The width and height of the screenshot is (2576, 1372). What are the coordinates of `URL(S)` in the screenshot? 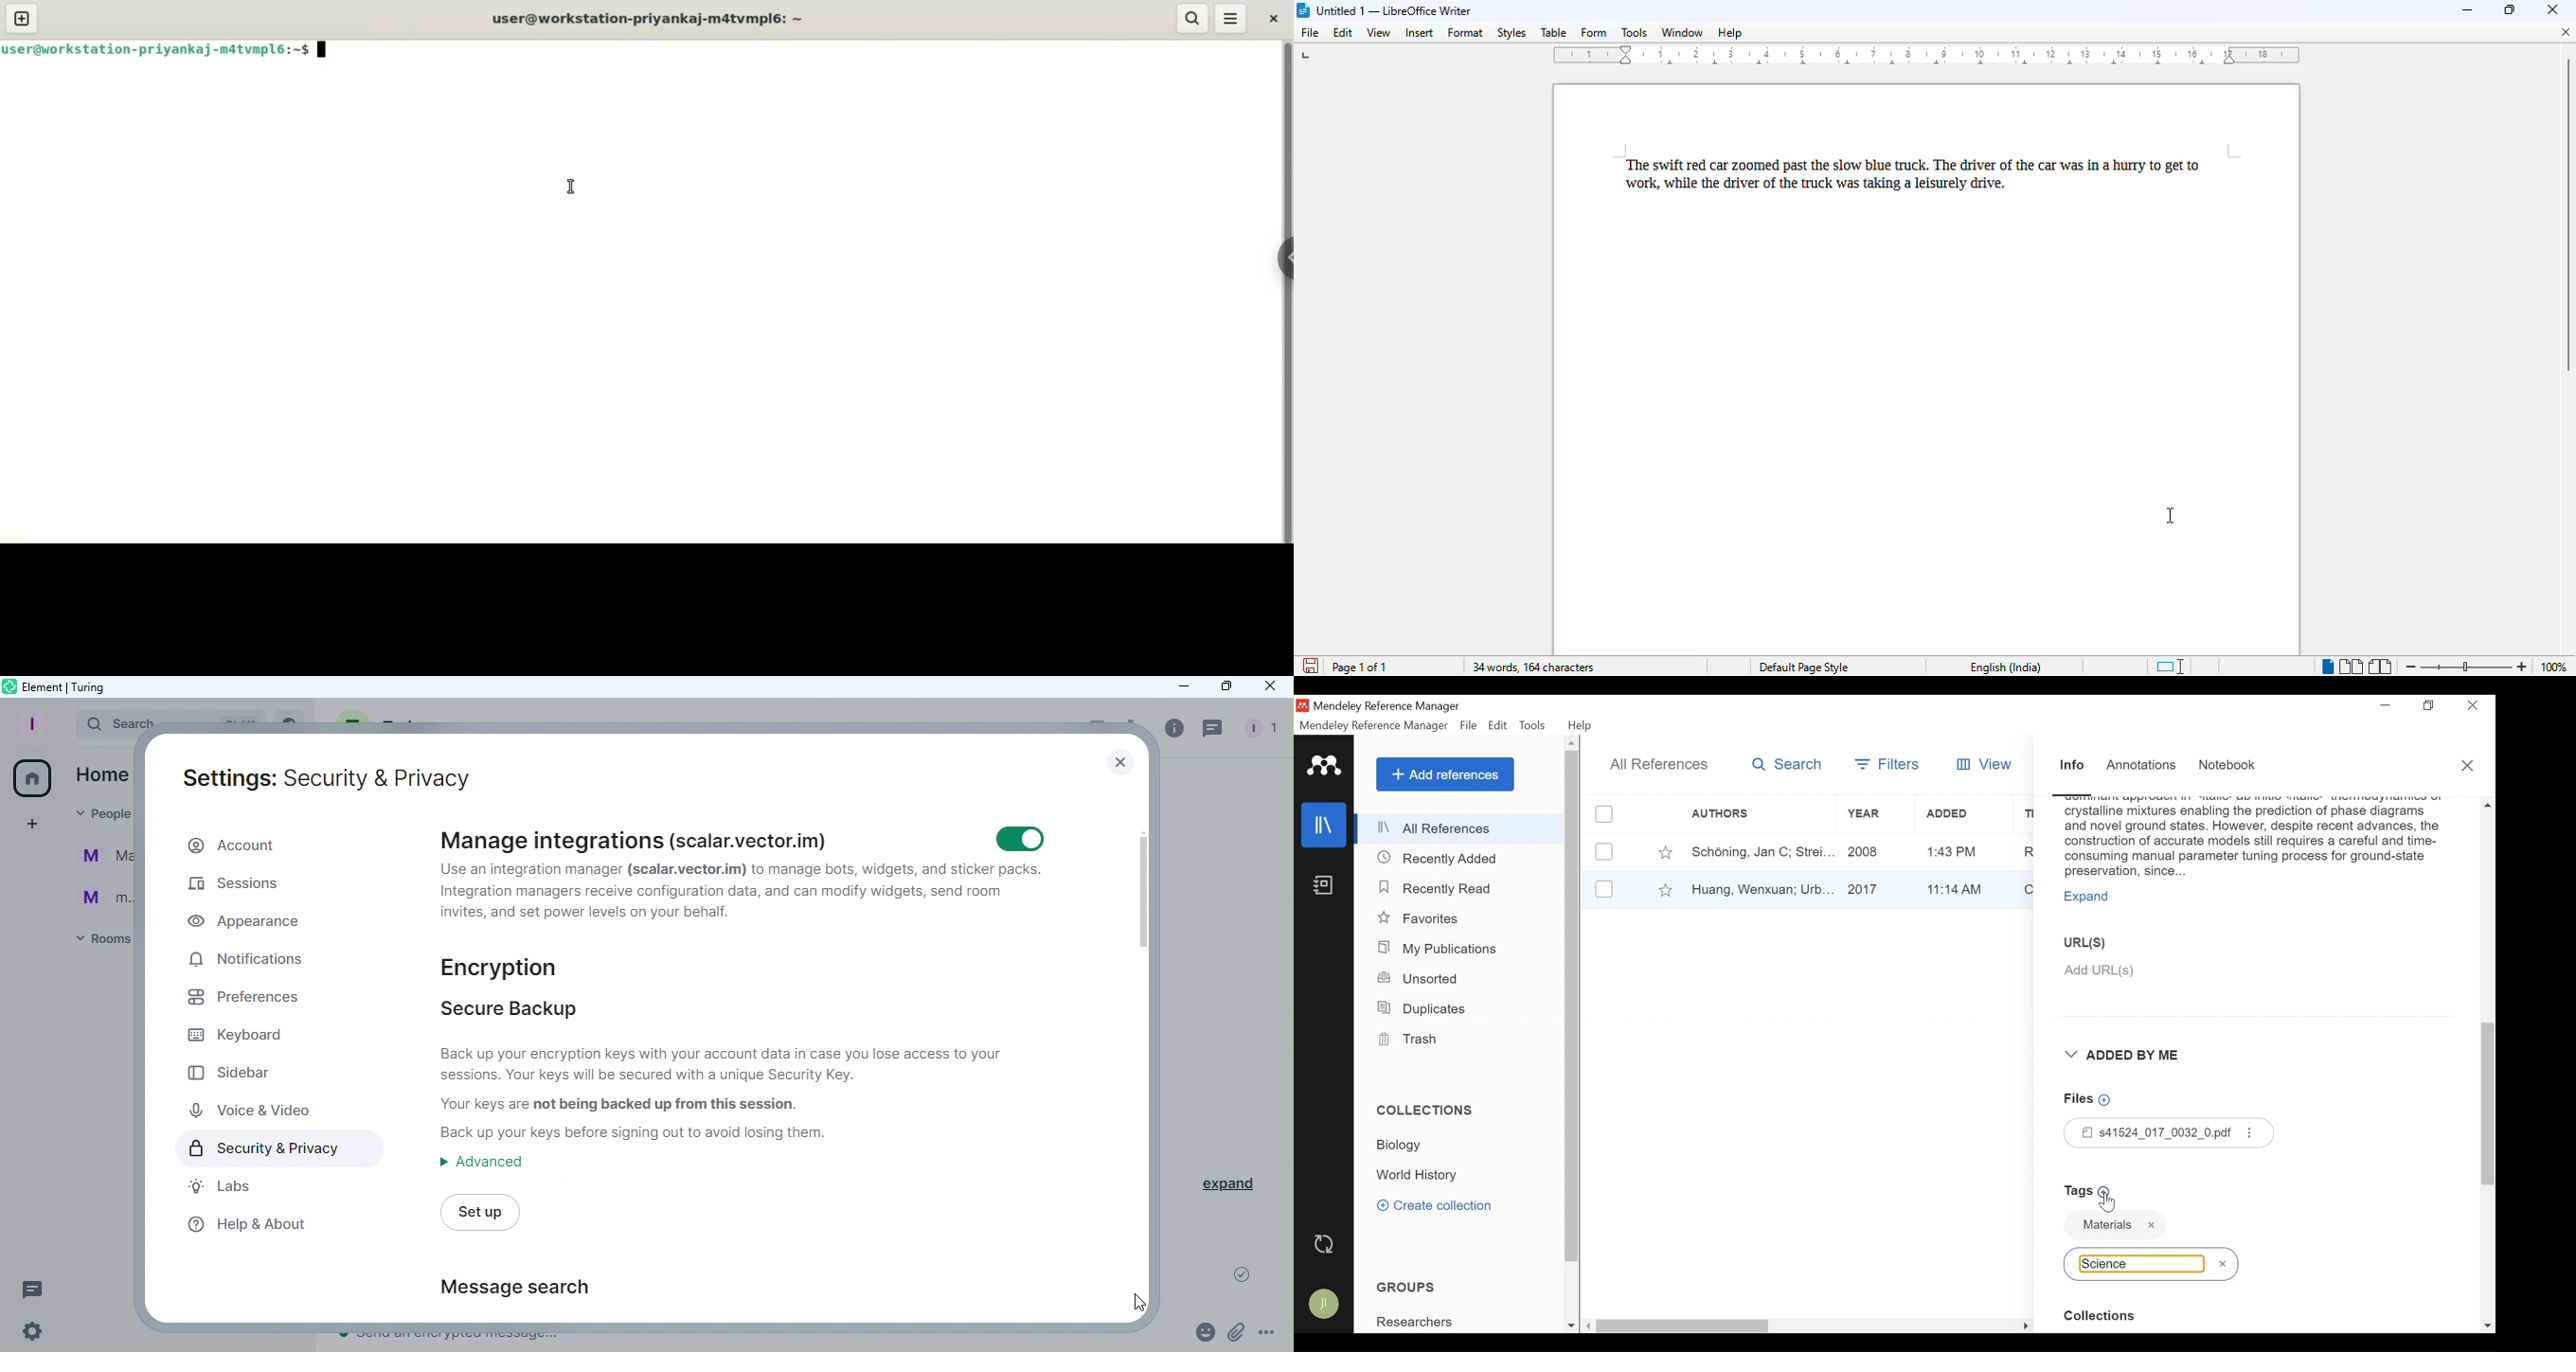 It's located at (2095, 942).